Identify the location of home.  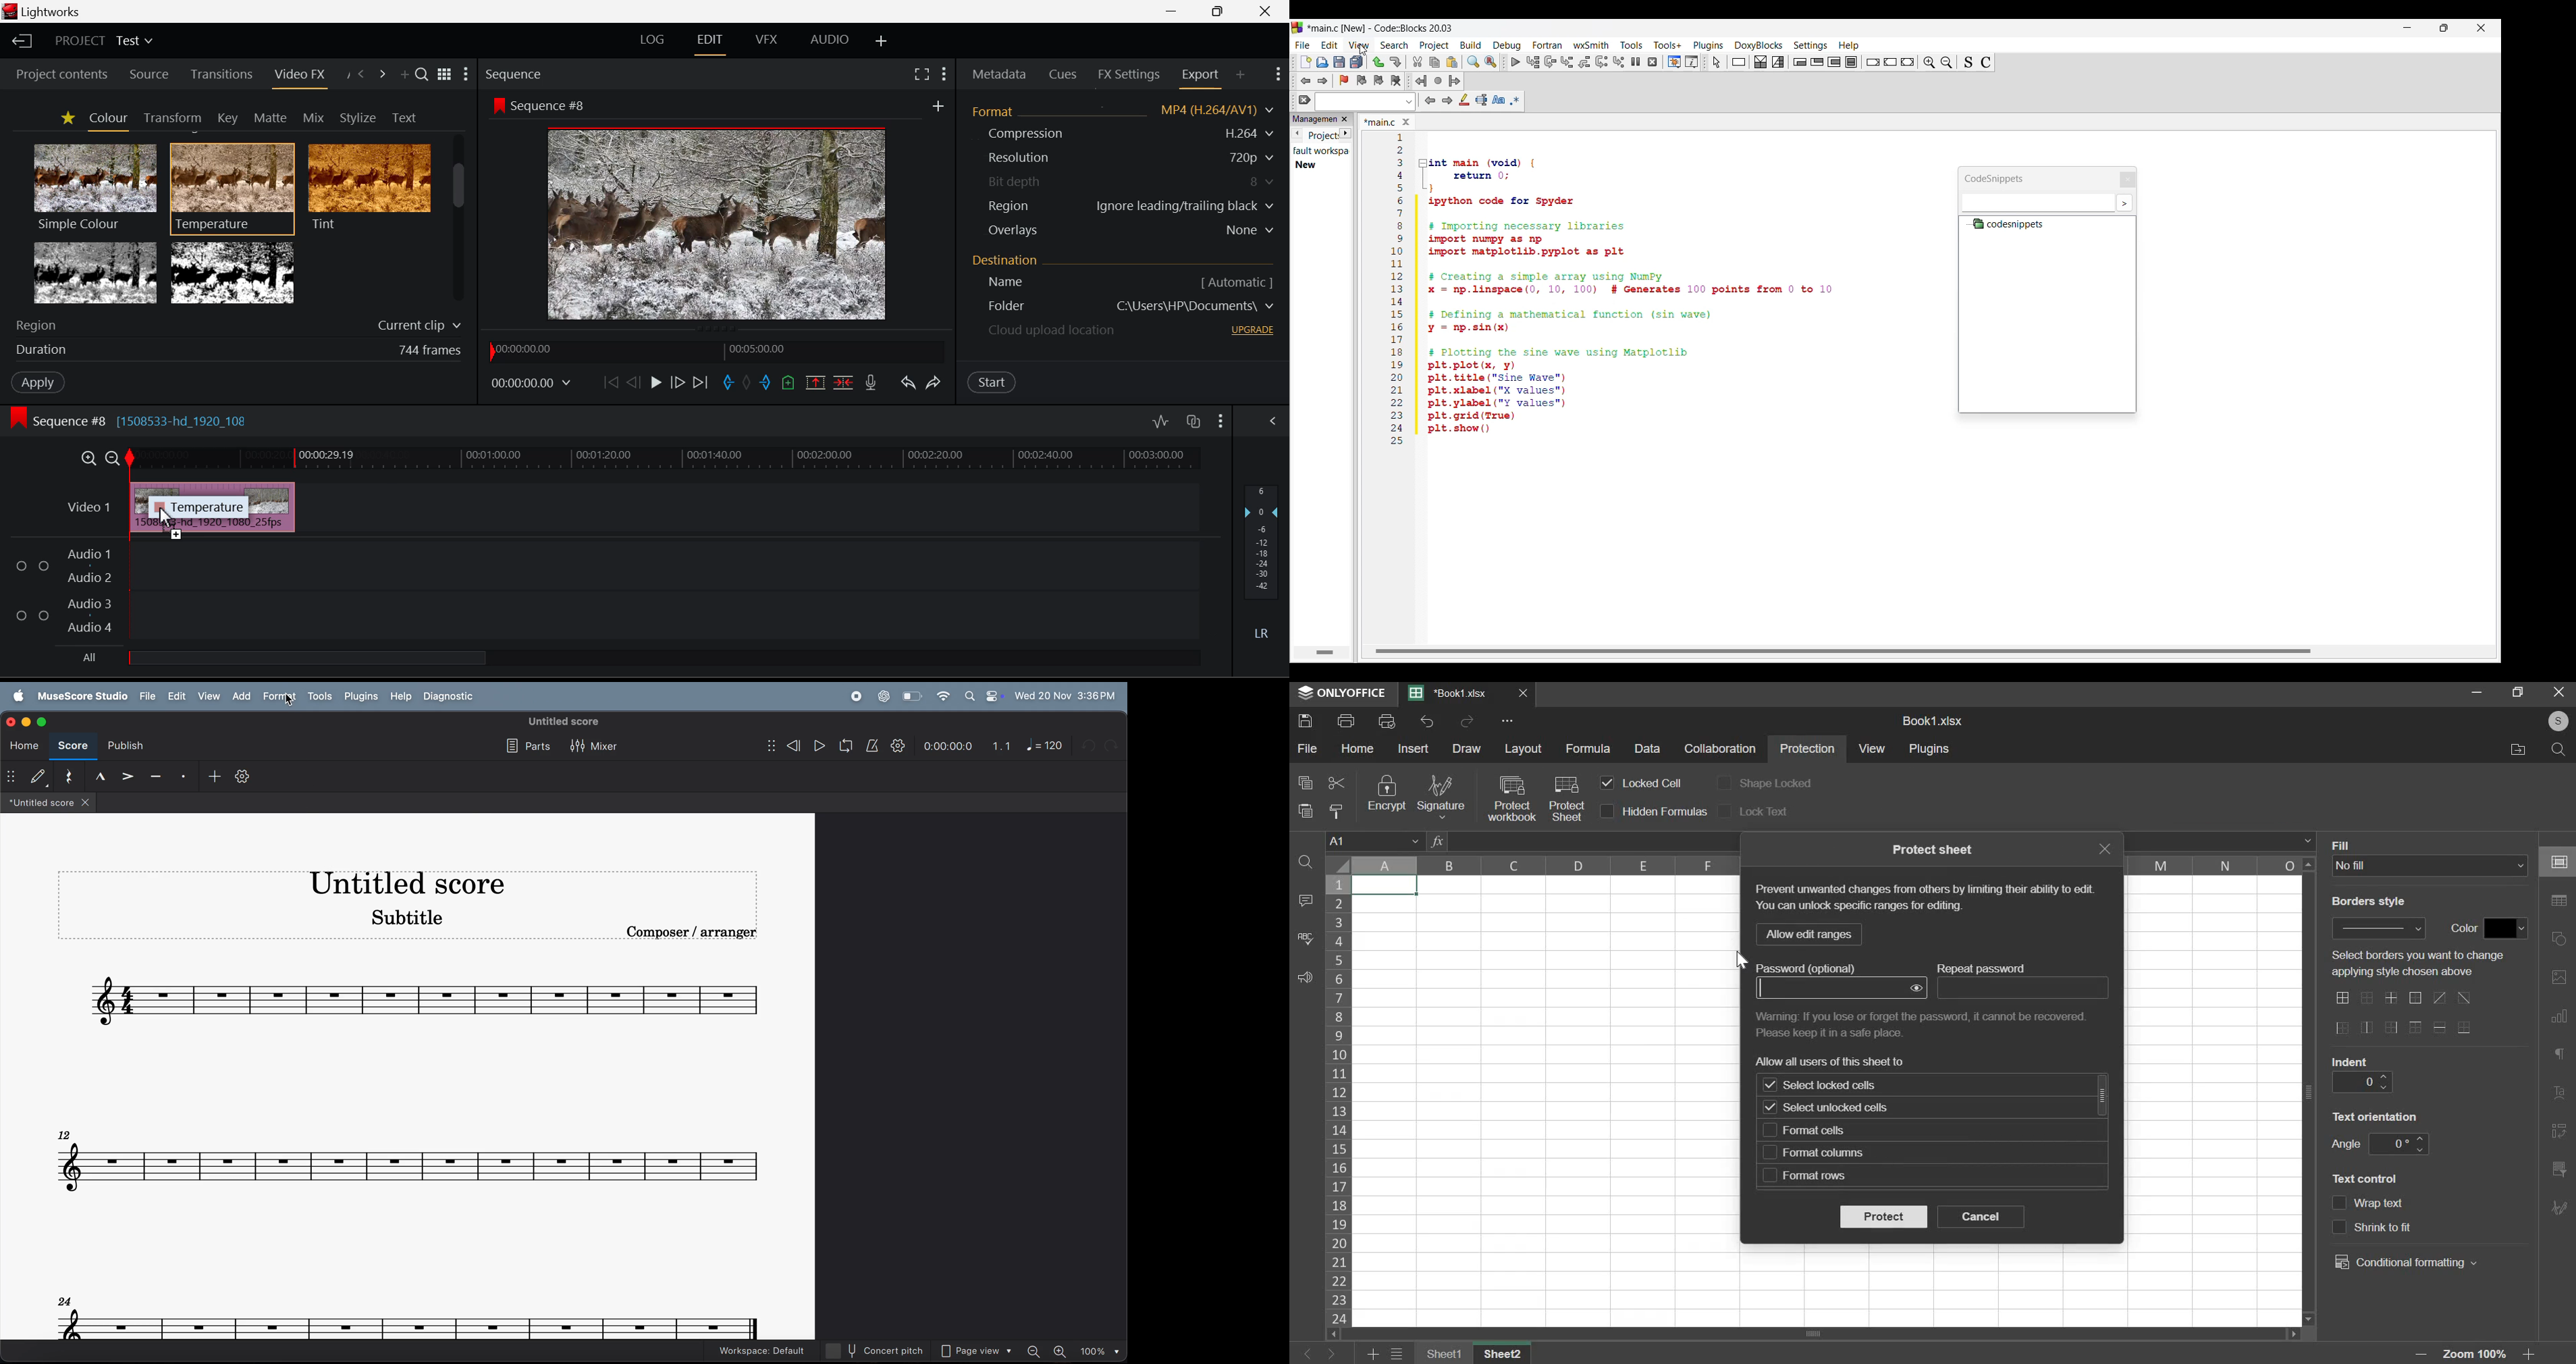
(21, 746).